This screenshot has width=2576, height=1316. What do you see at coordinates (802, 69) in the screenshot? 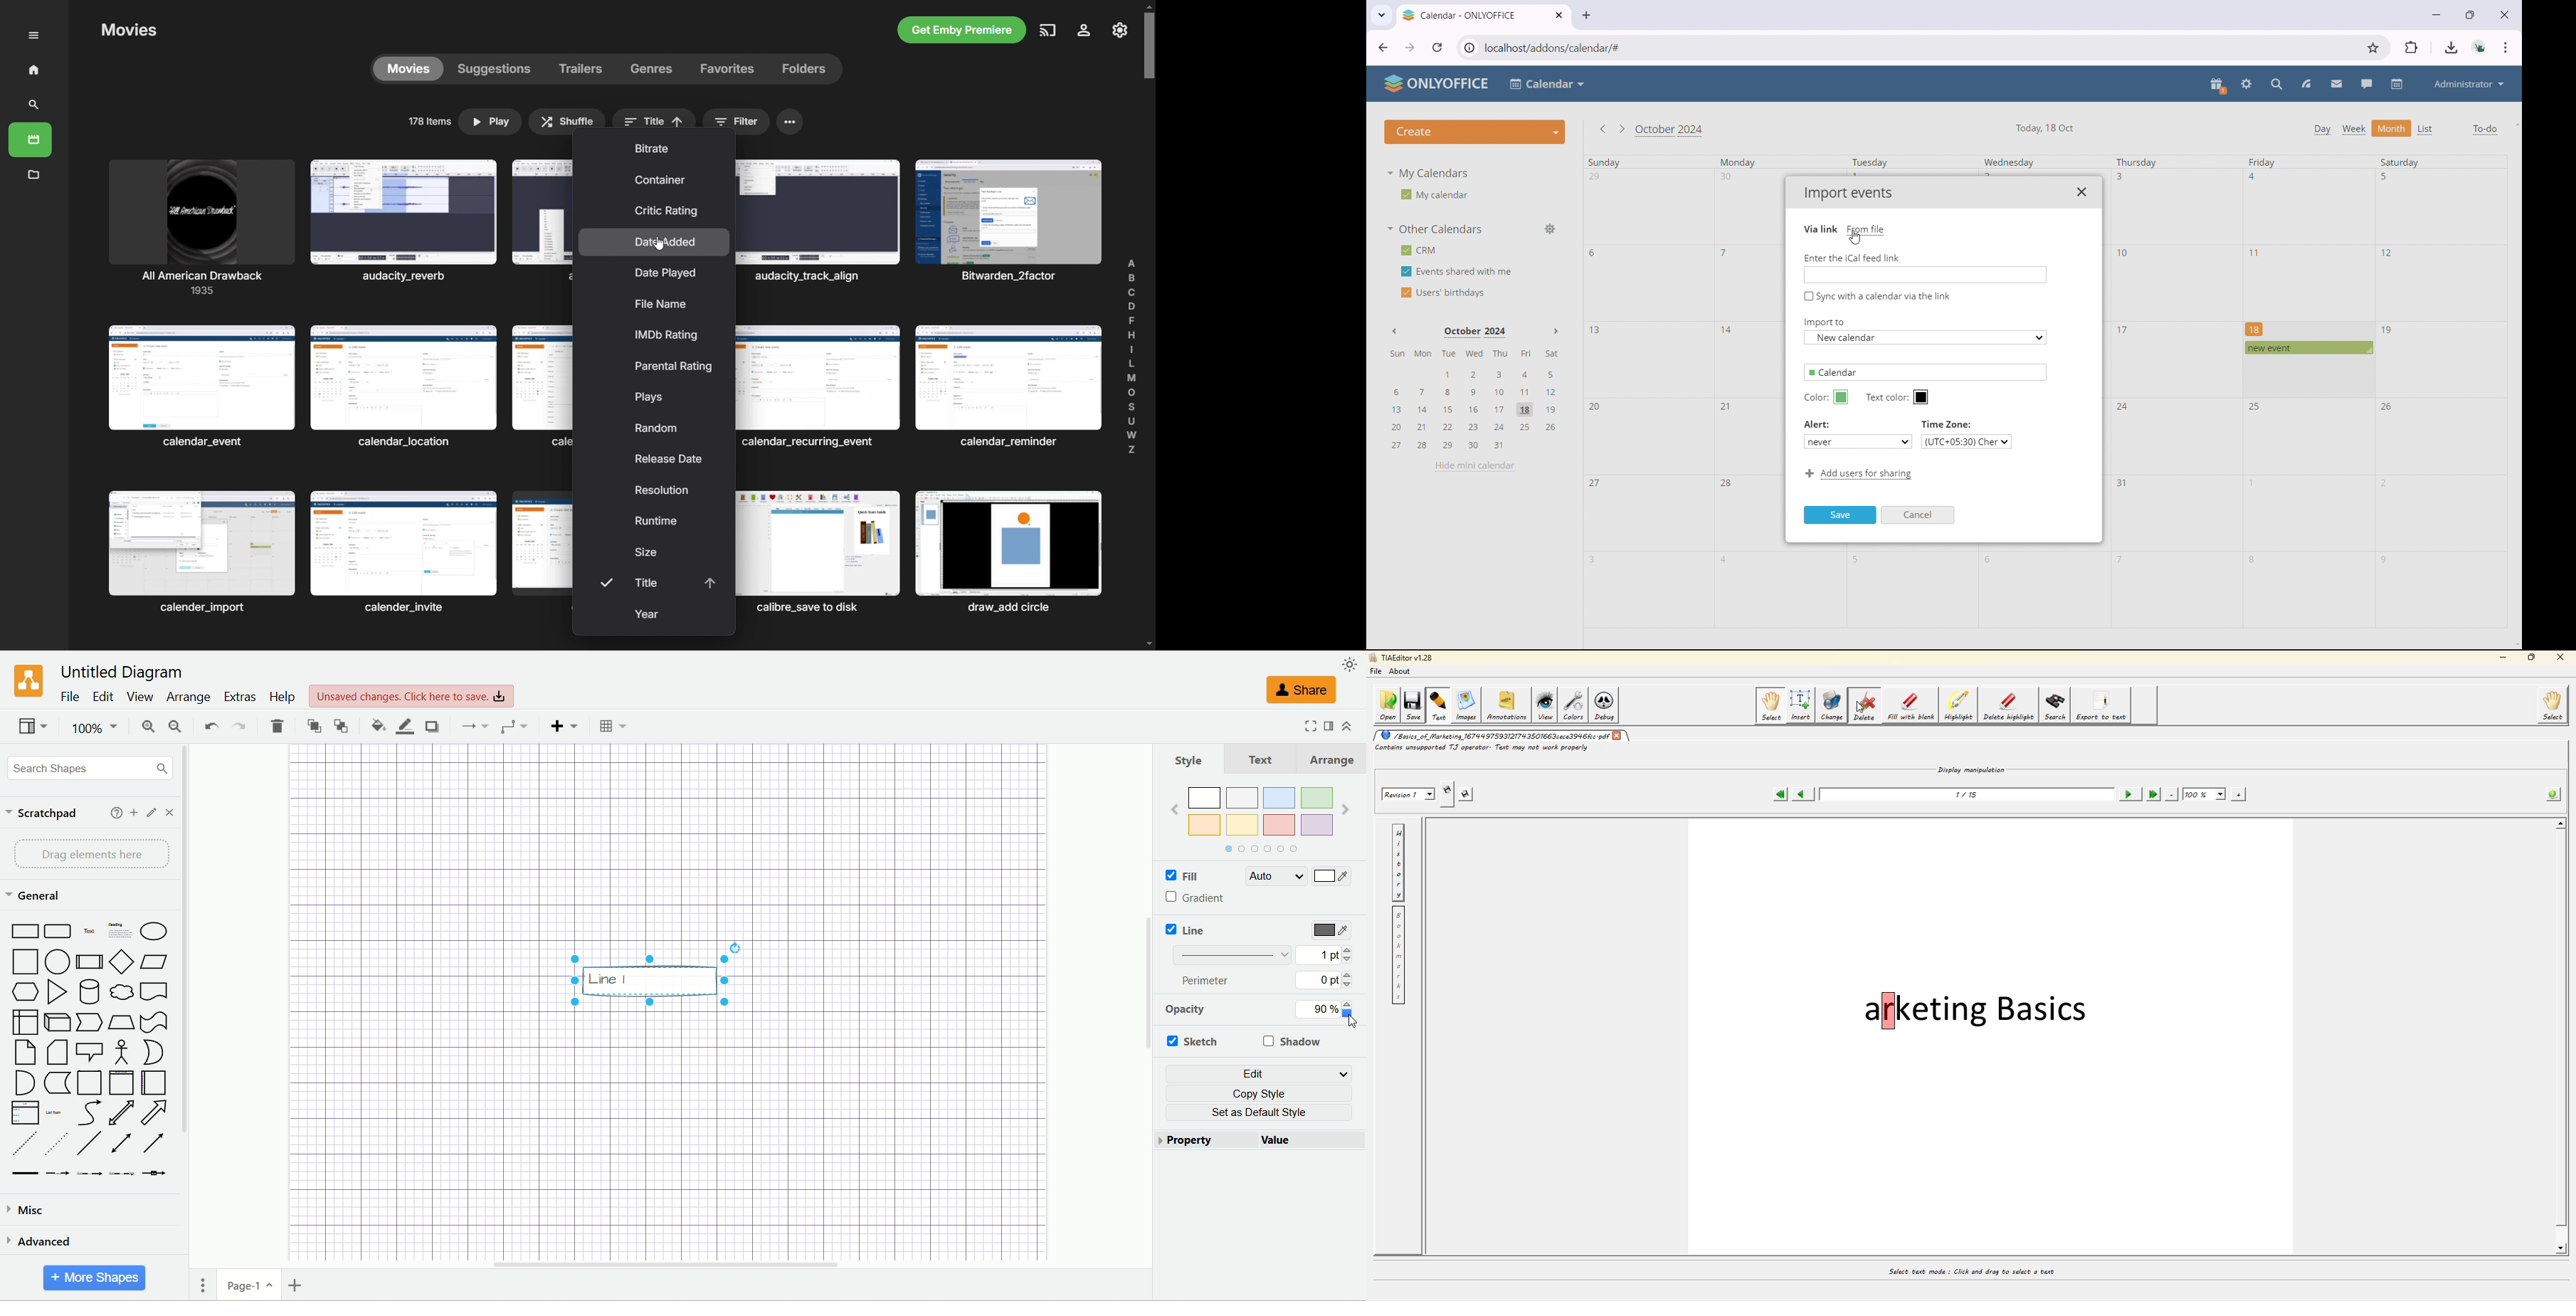
I see `folders` at bounding box center [802, 69].